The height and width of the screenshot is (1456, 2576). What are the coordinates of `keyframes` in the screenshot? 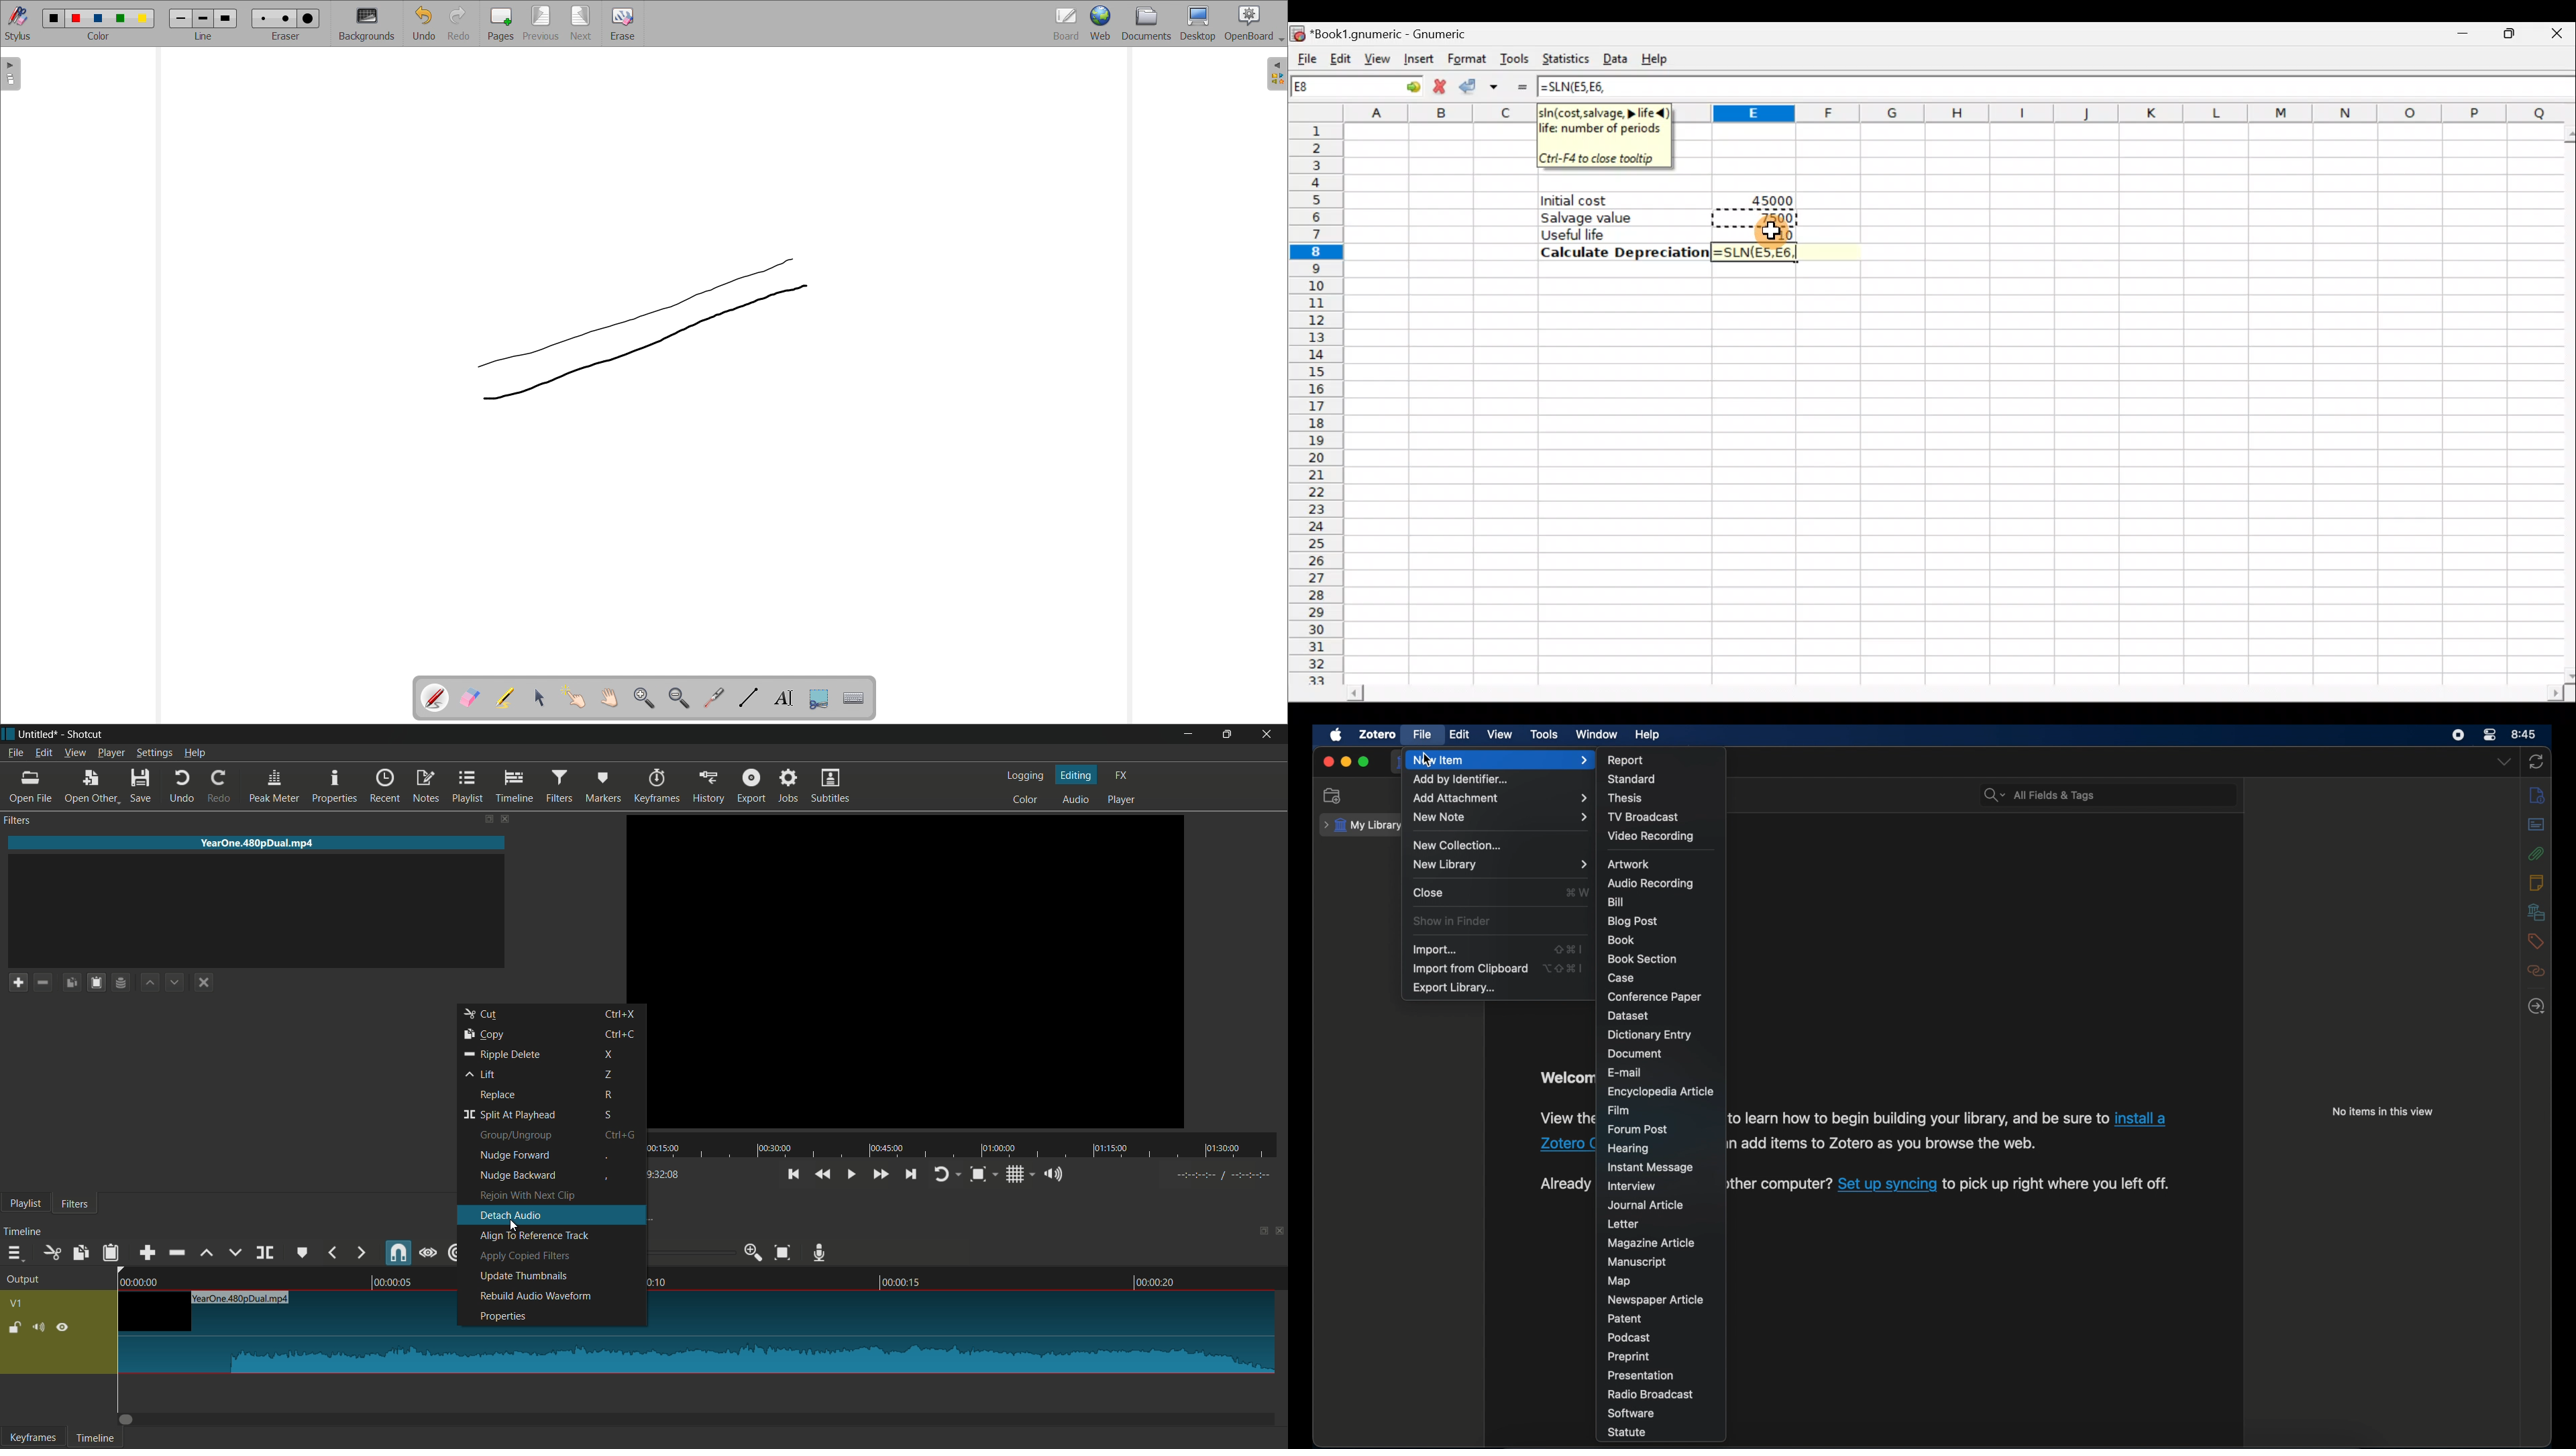 It's located at (32, 1438).